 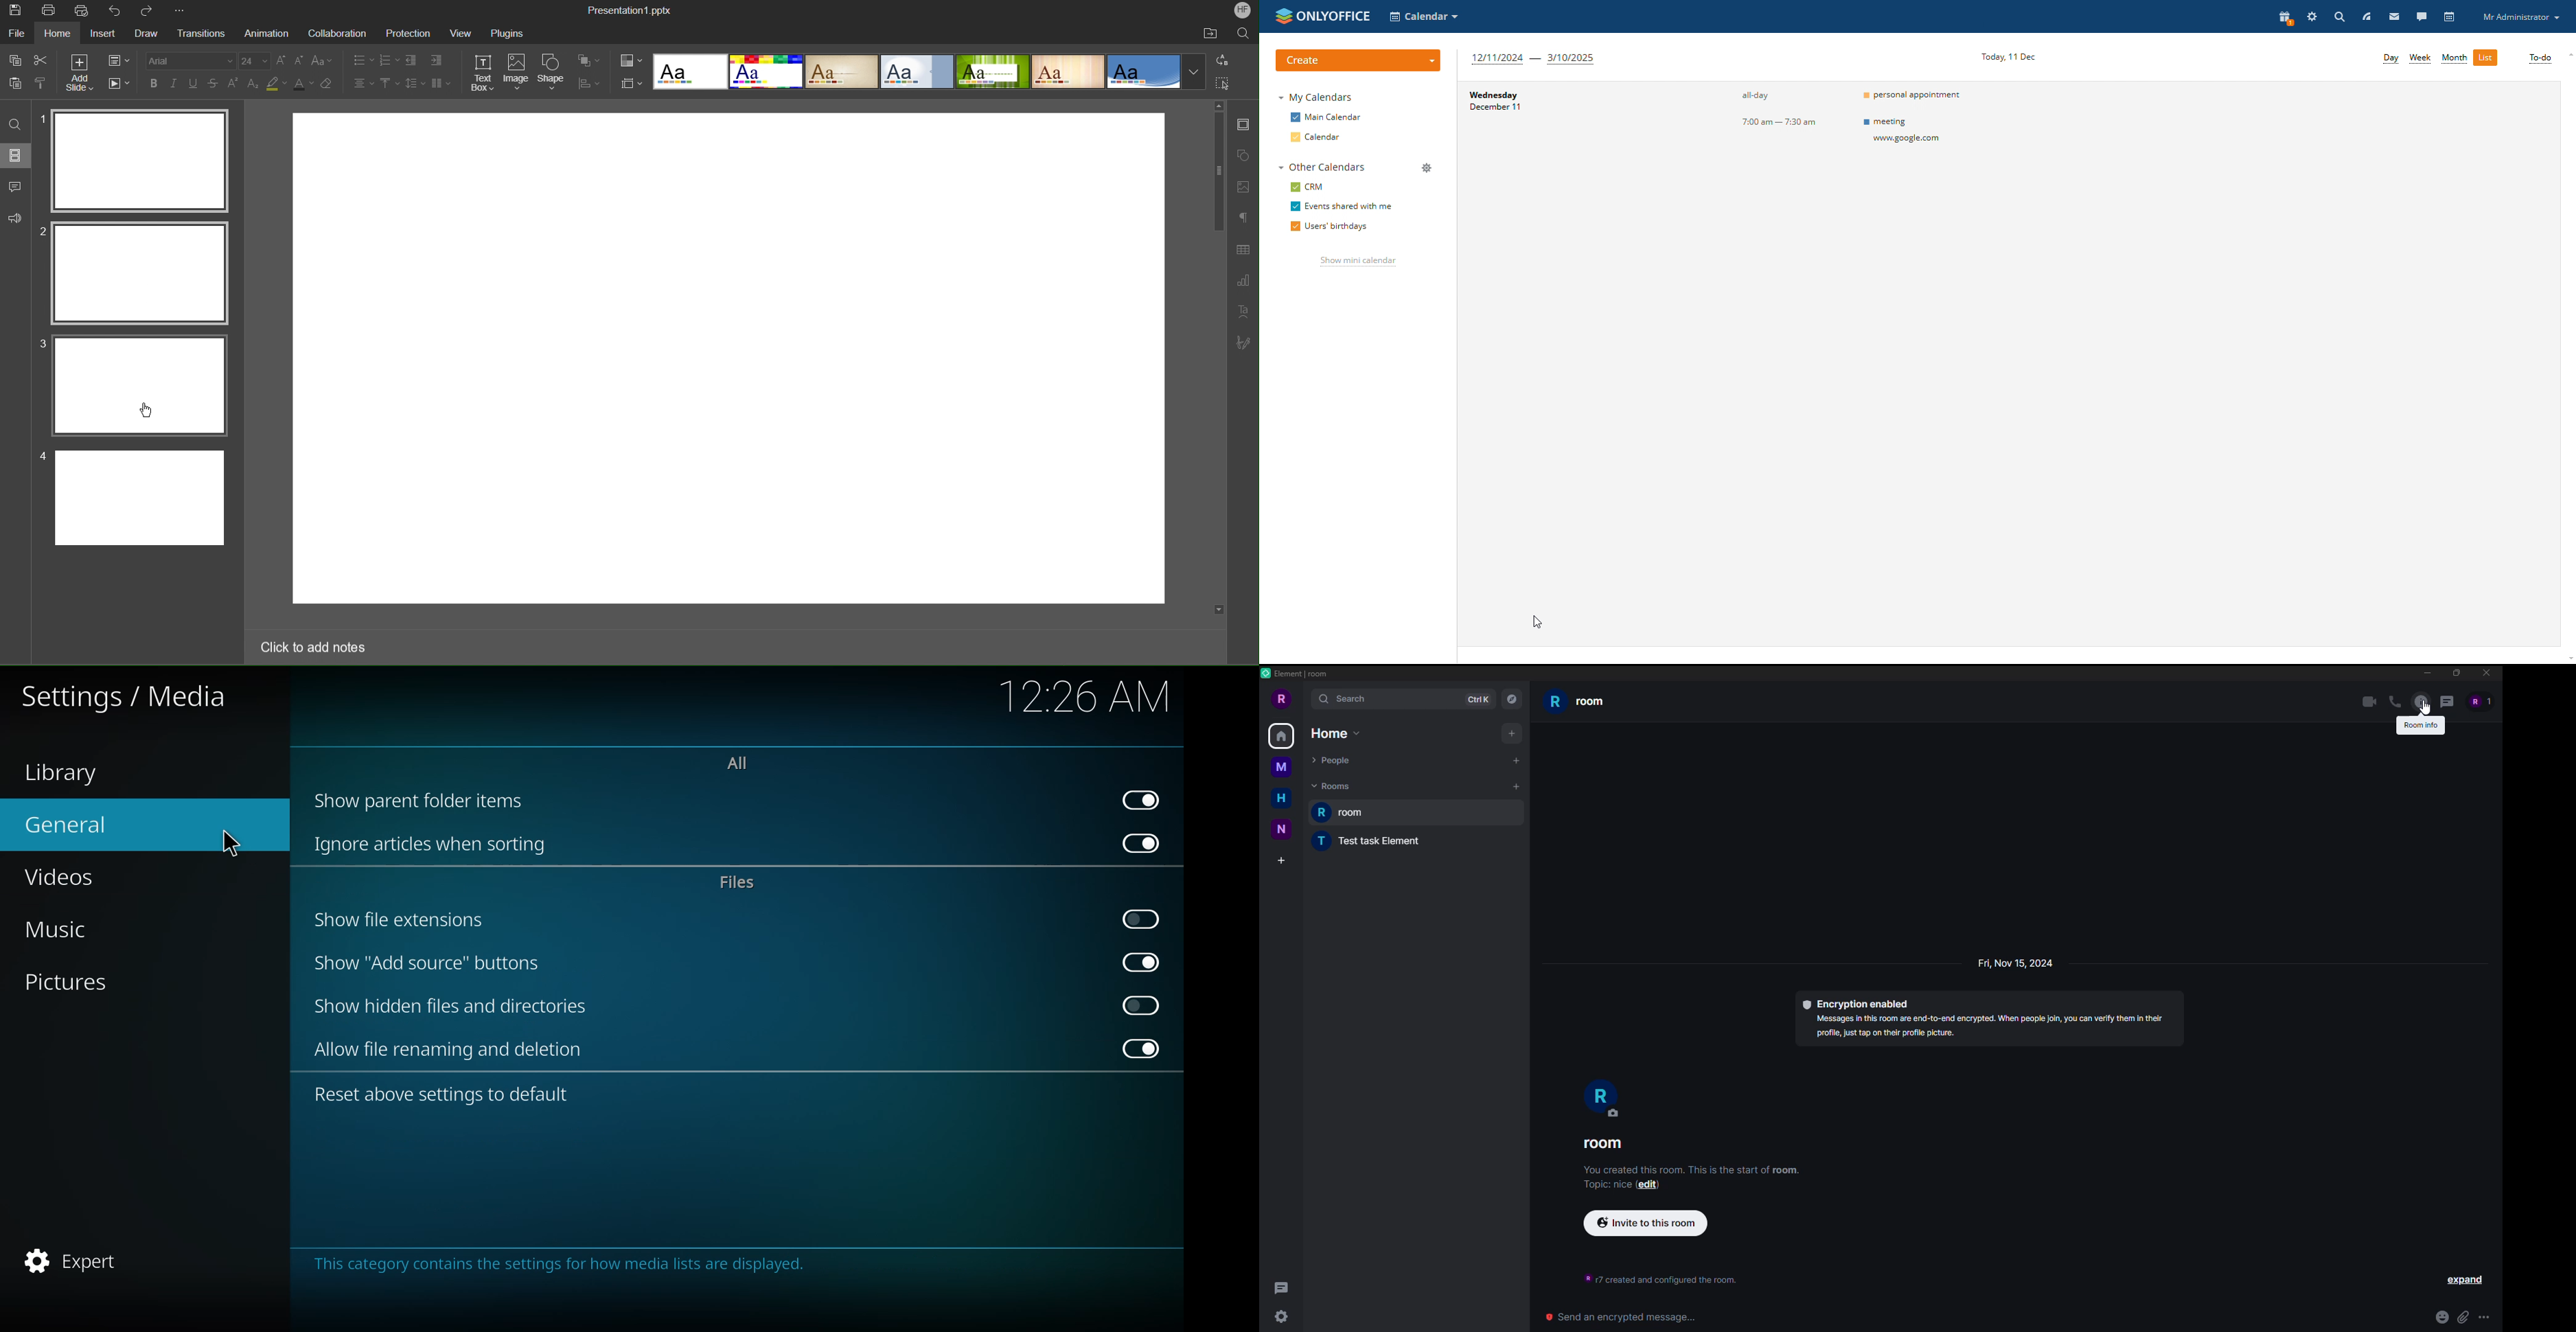 What do you see at coordinates (1218, 610) in the screenshot?
I see `scroll down` at bounding box center [1218, 610].